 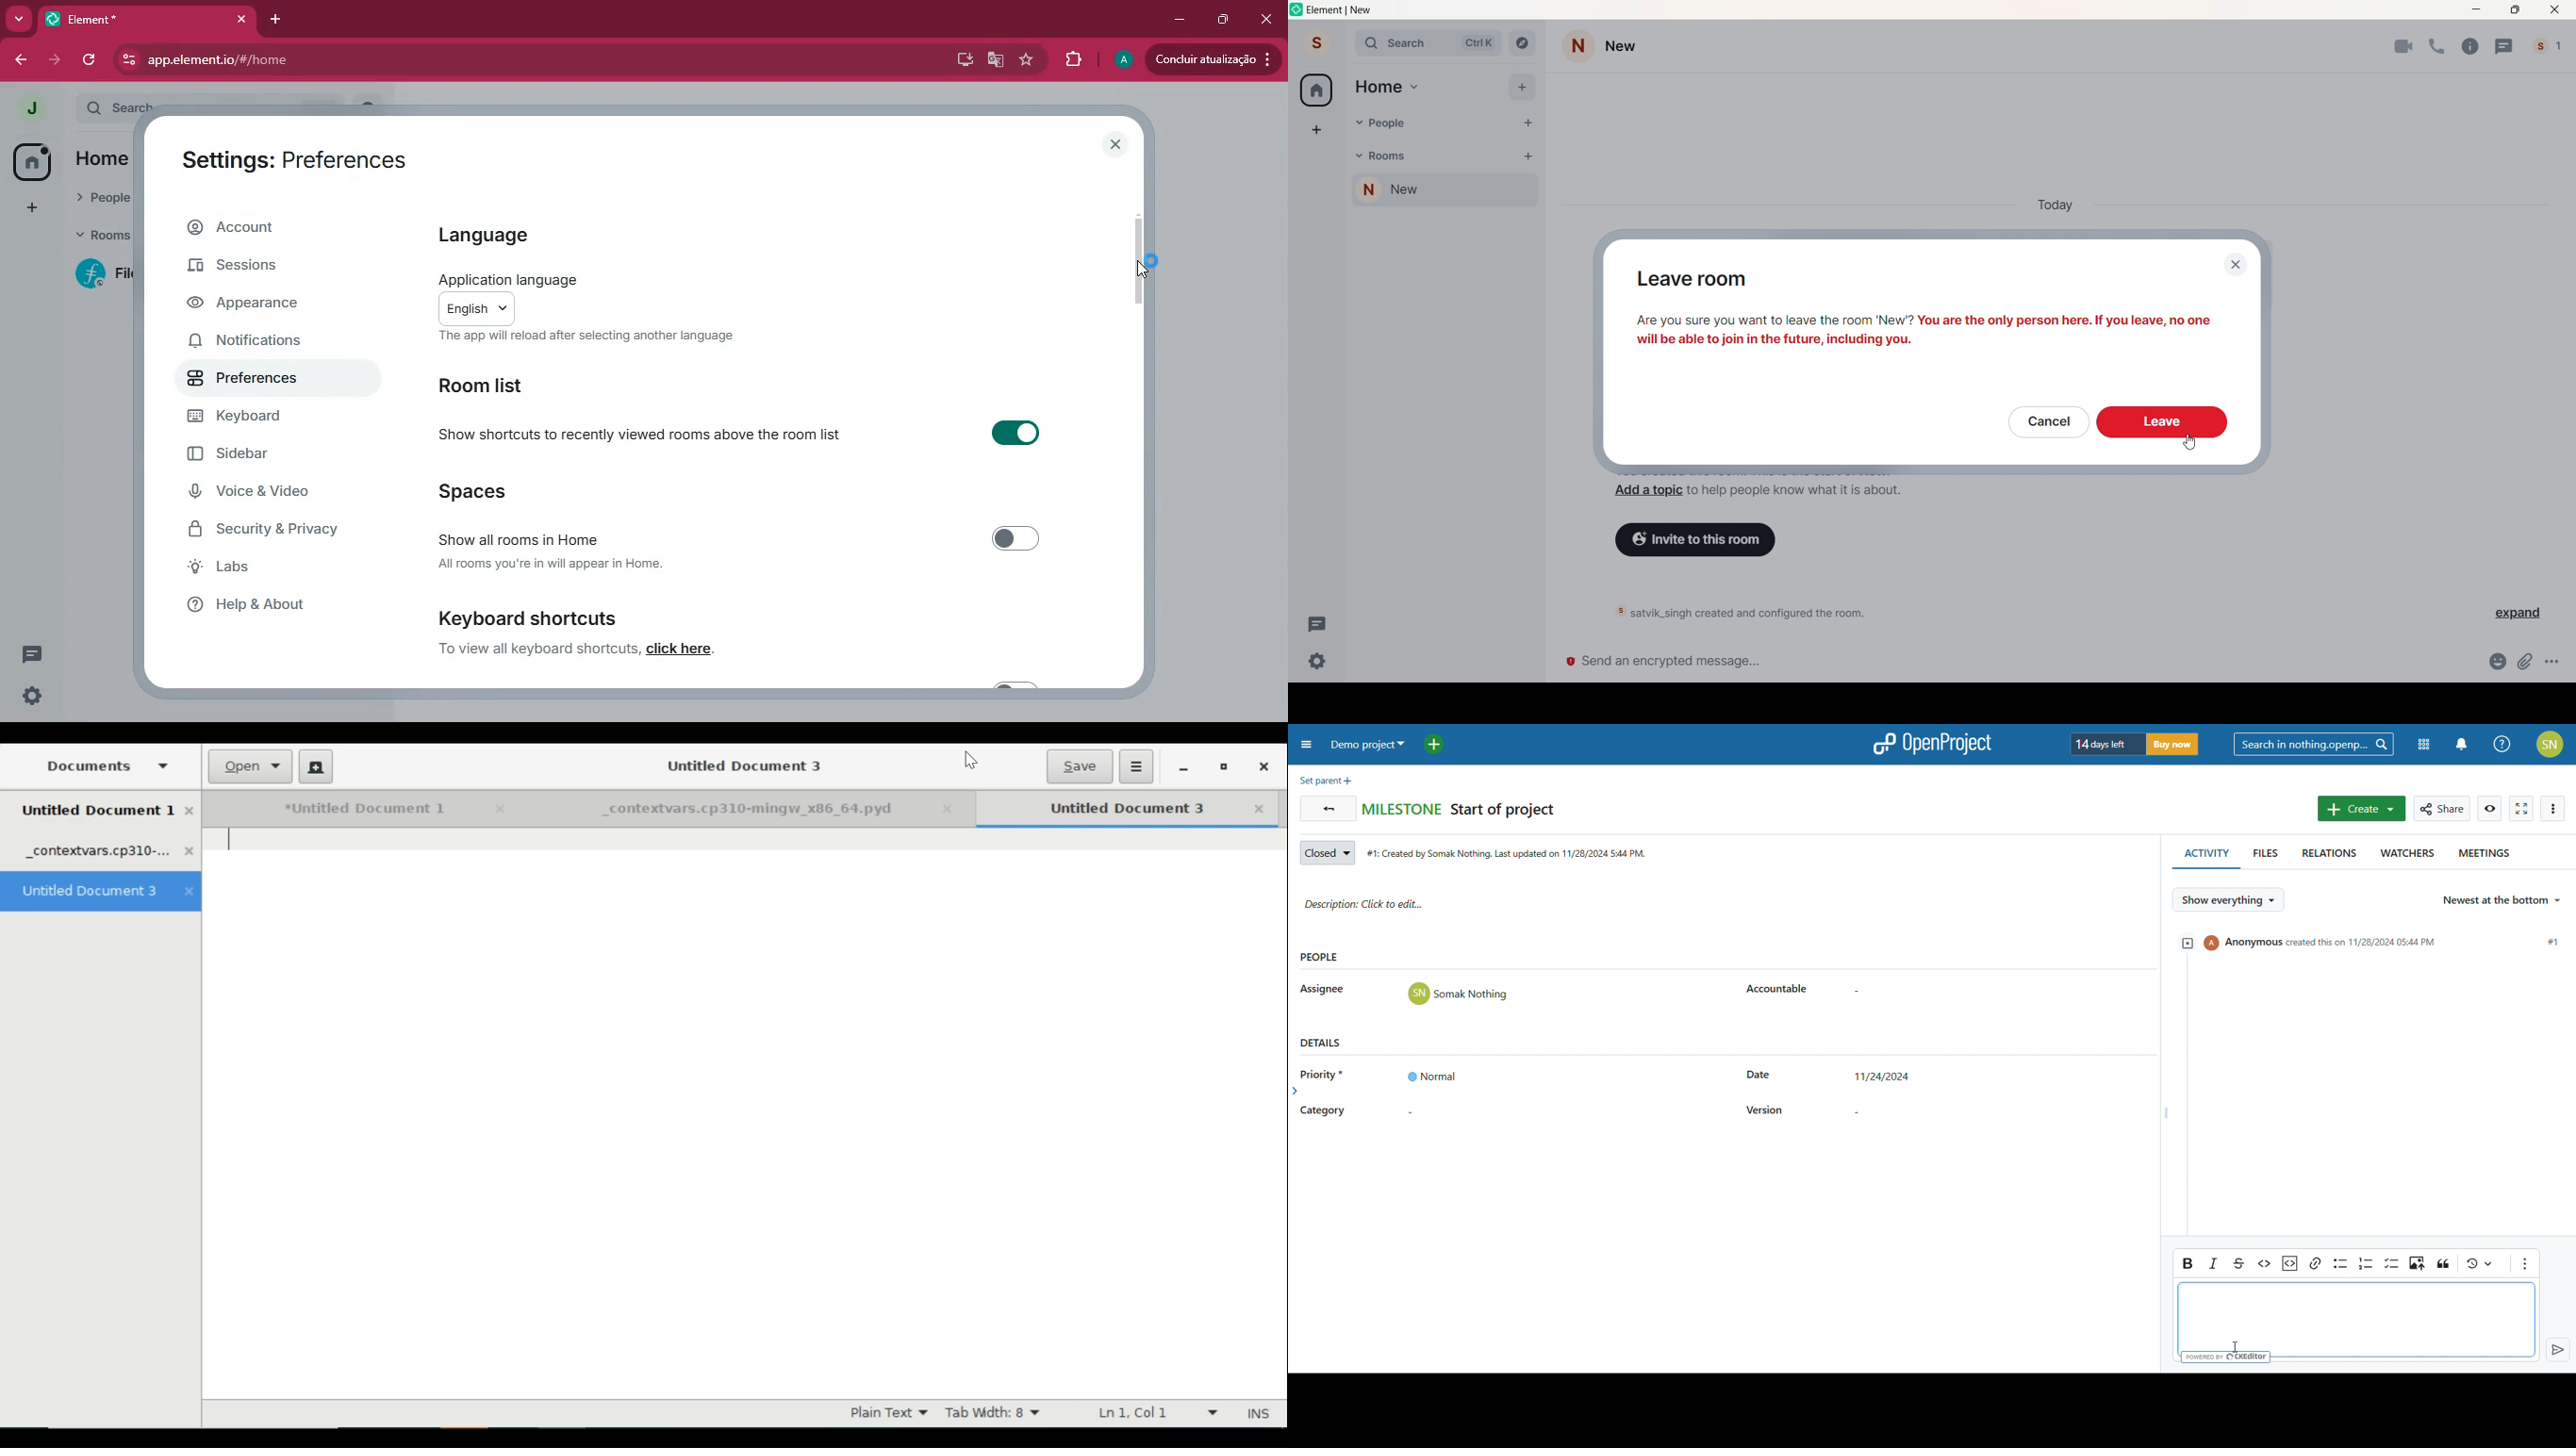 I want to click on room list, so click(x=494, y=387).